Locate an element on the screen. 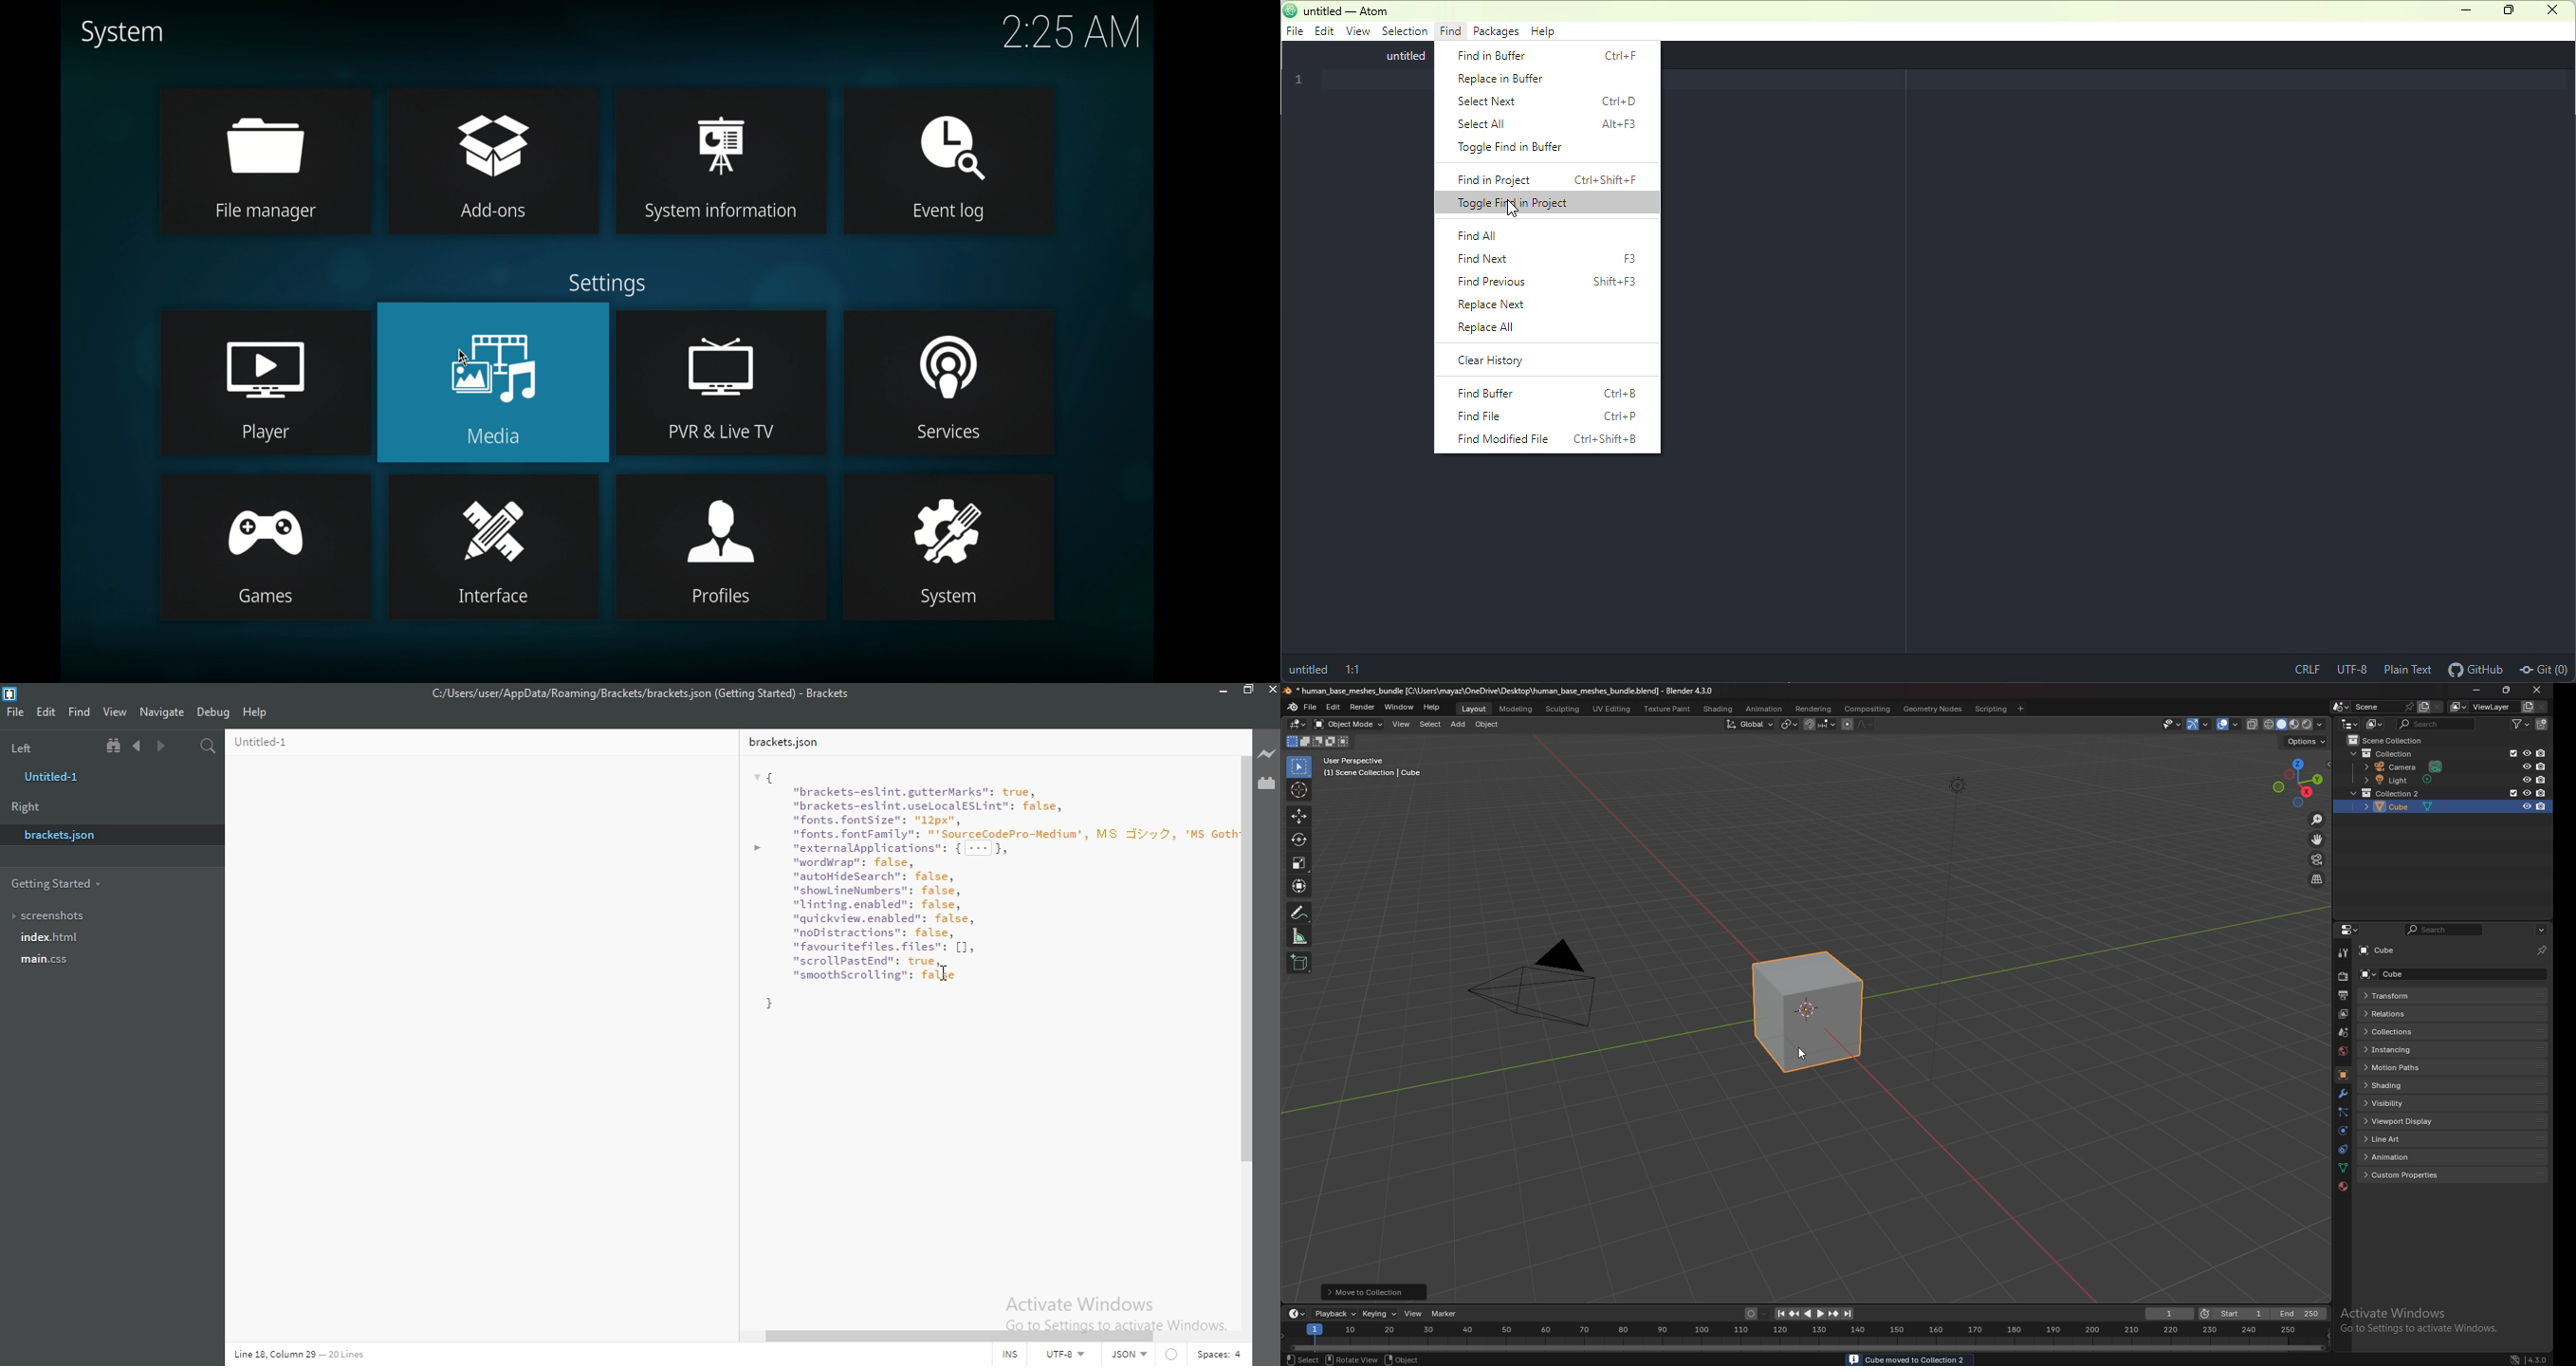 Image resolution: width=2576 pixels, height=1372 pixels. interface is located at coordinates (496, 522).